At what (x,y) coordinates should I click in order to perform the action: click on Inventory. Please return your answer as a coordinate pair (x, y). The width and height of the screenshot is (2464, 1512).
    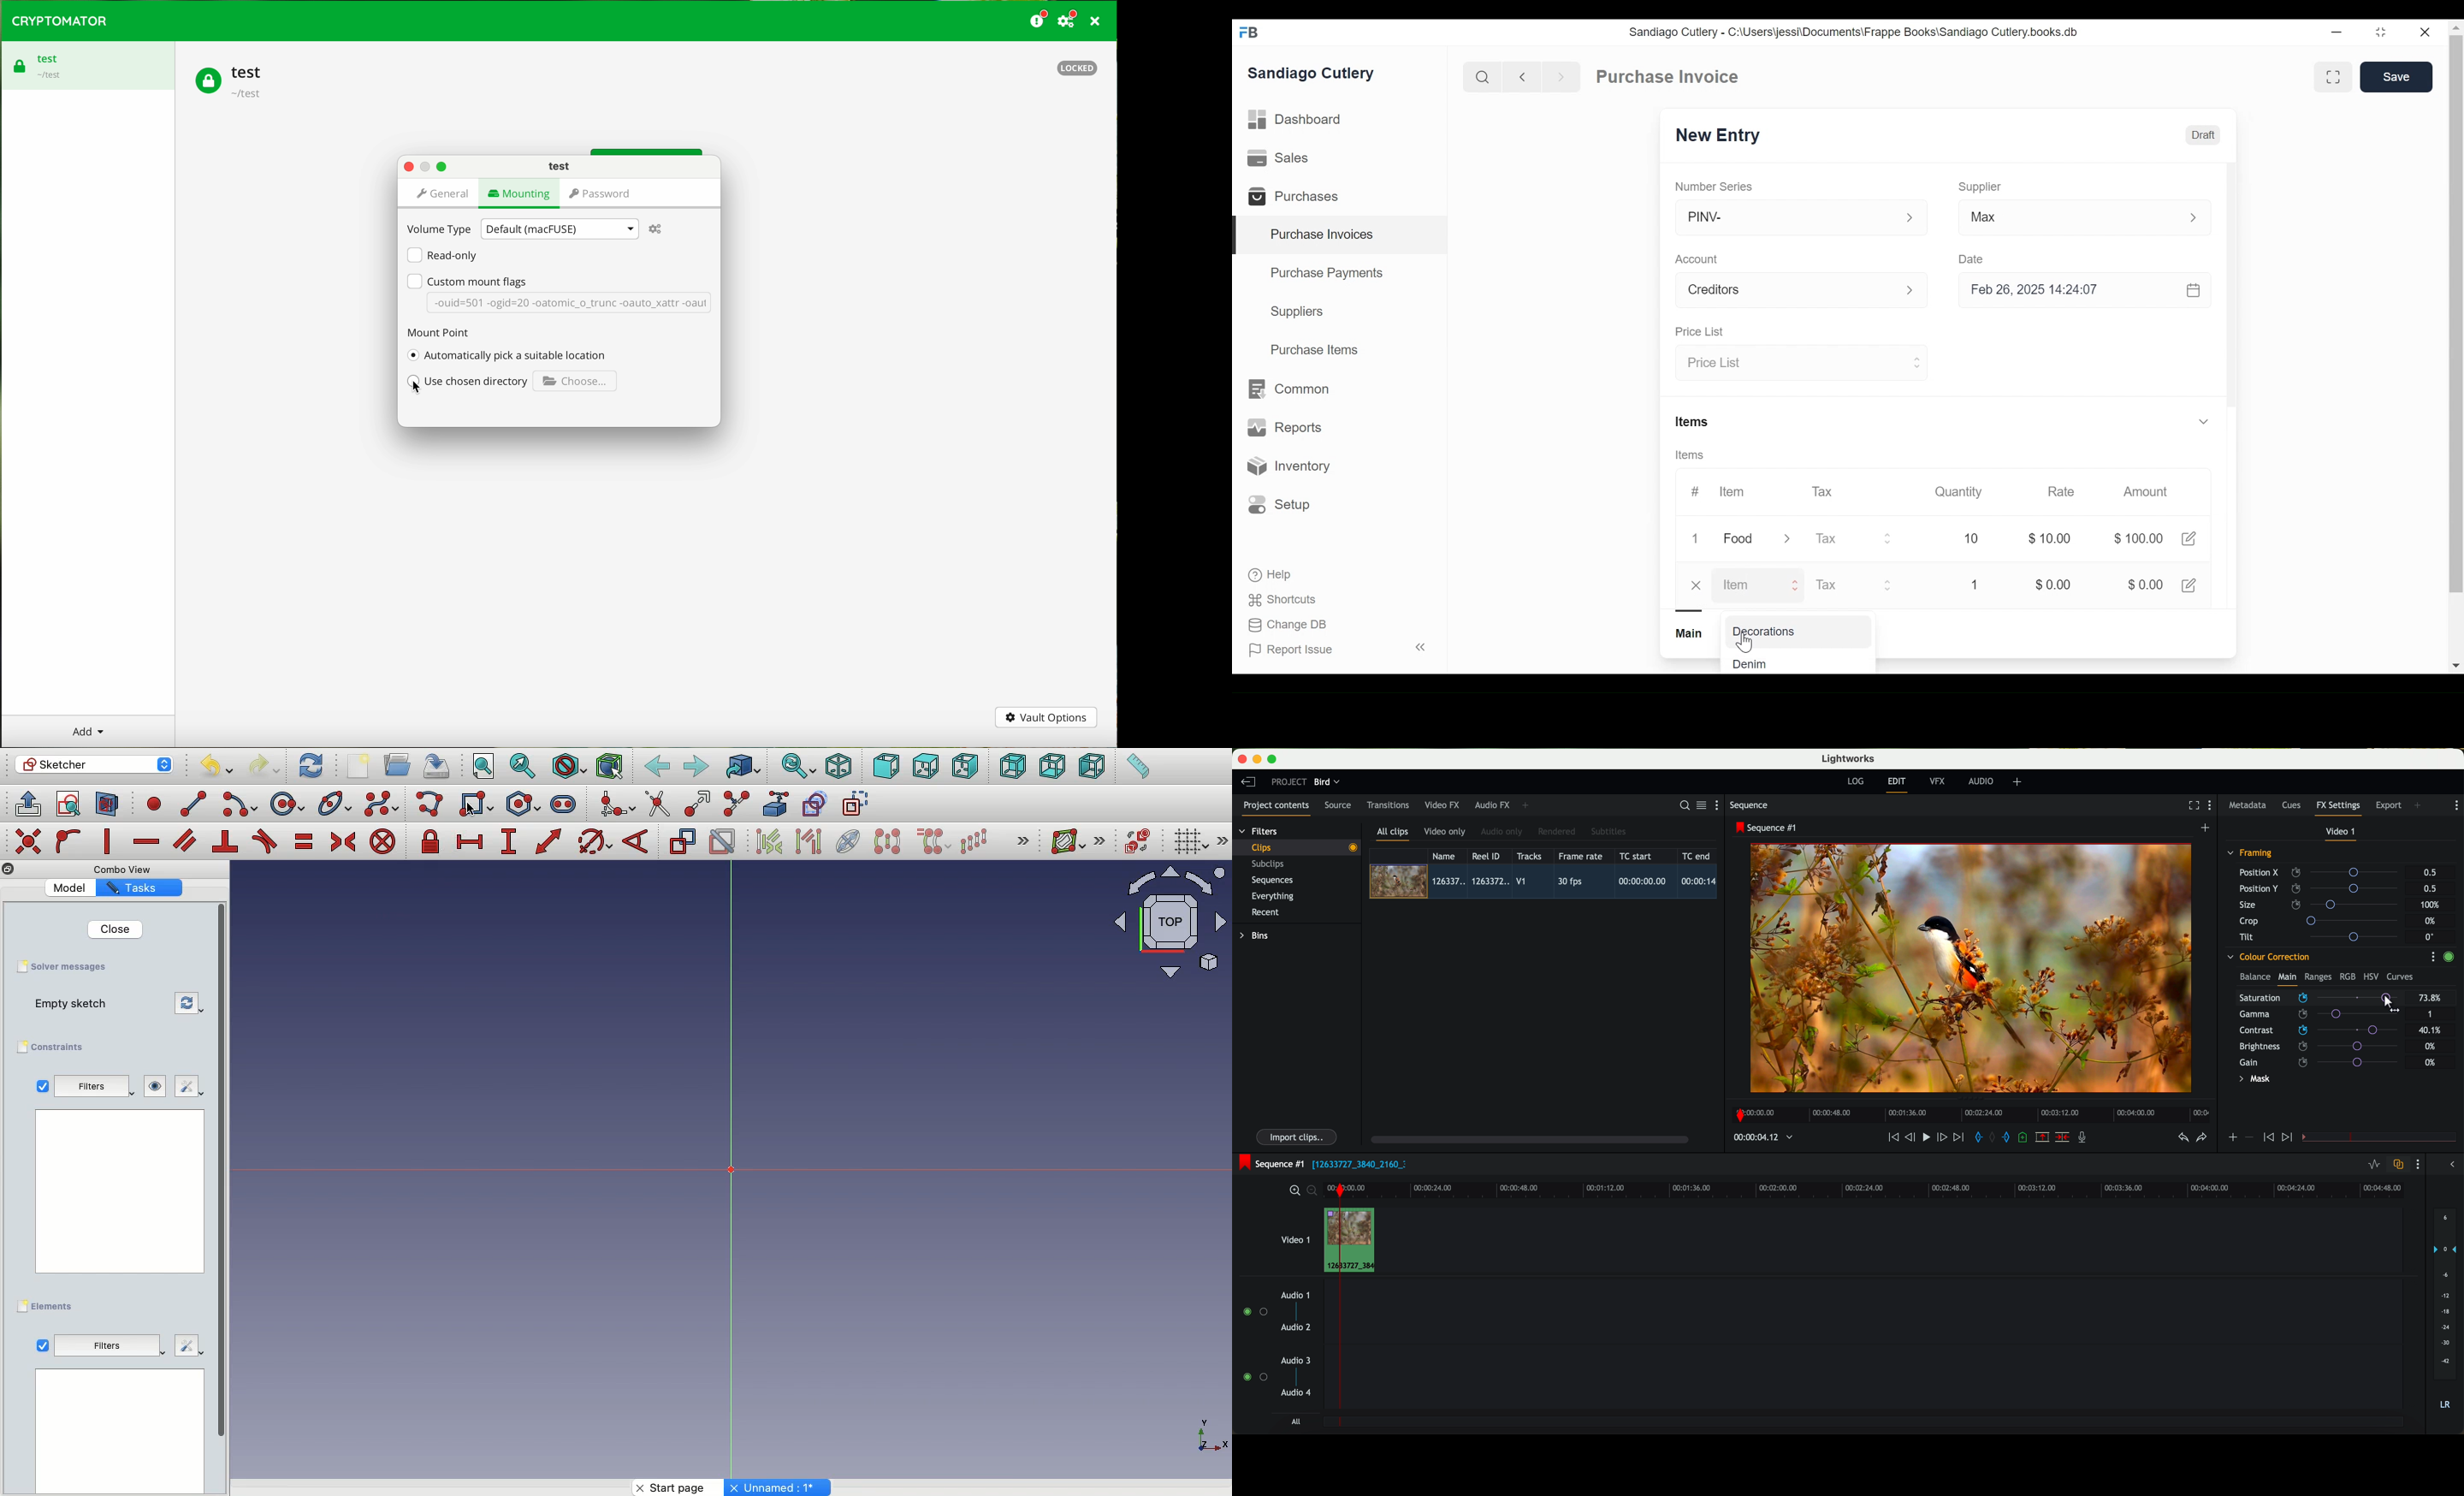
    Looking at the image, I should click on (1287, 467).